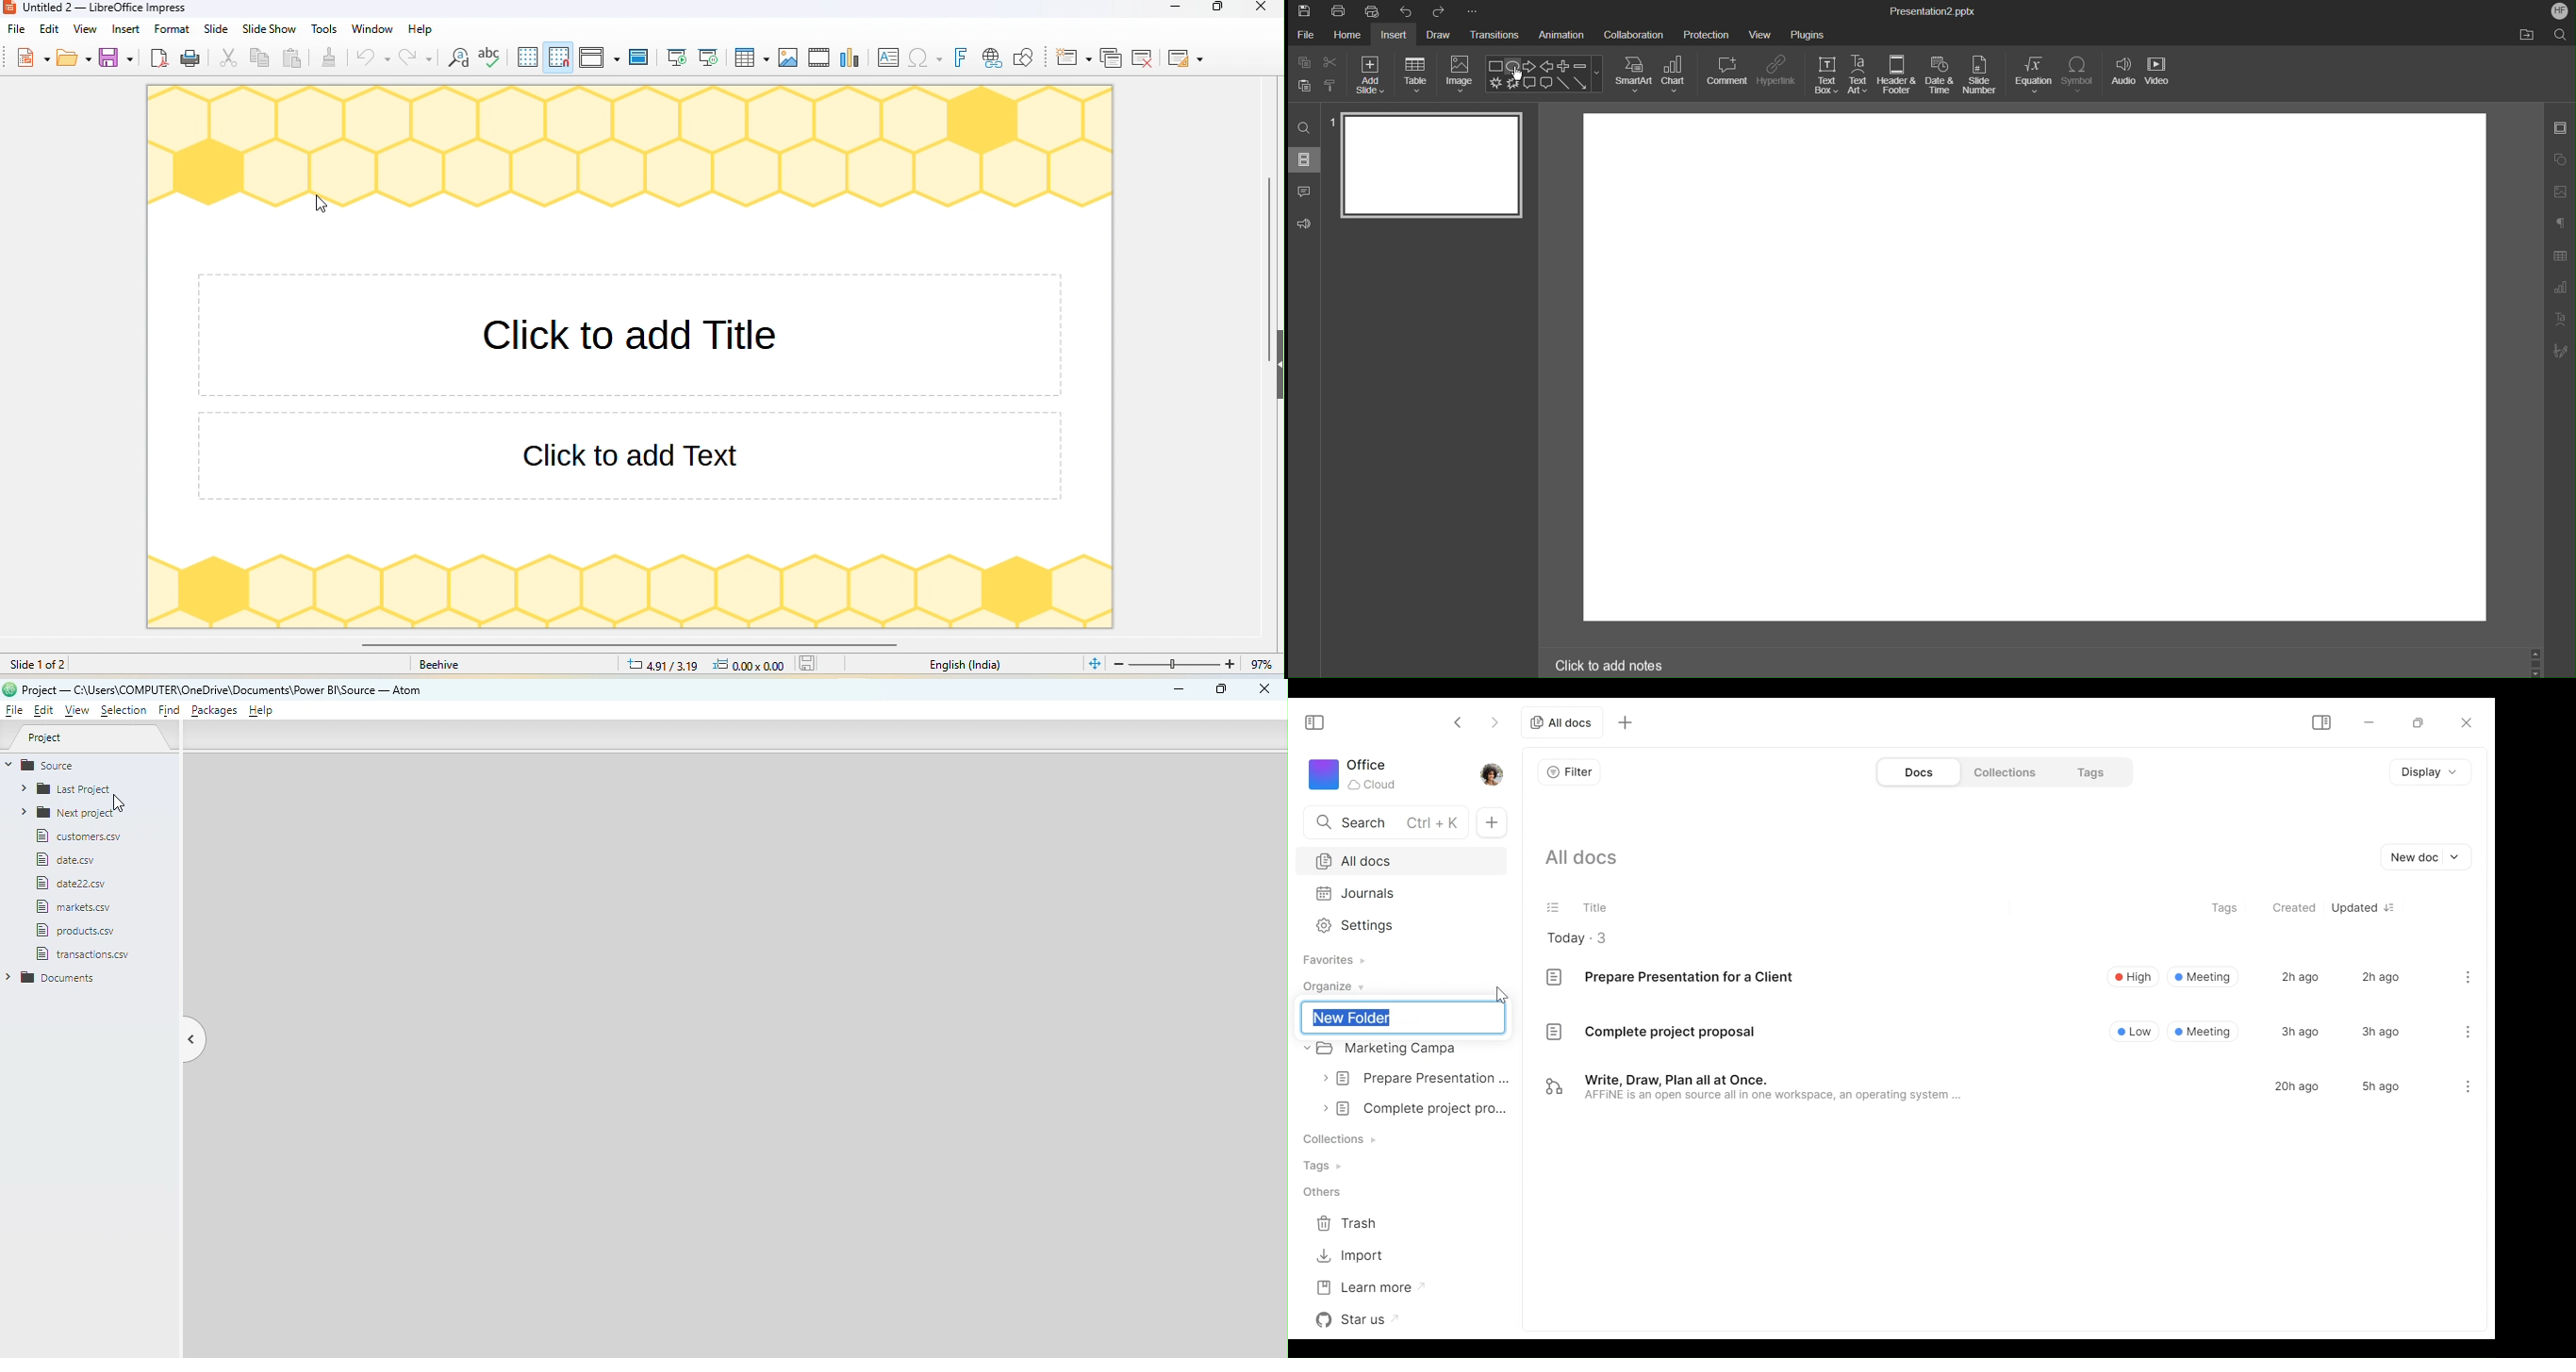 The height and width of the screenshot is (1372, 2576). Describe the element at coordinates (1761, 34) in the screenshot. I see `View` at that location.